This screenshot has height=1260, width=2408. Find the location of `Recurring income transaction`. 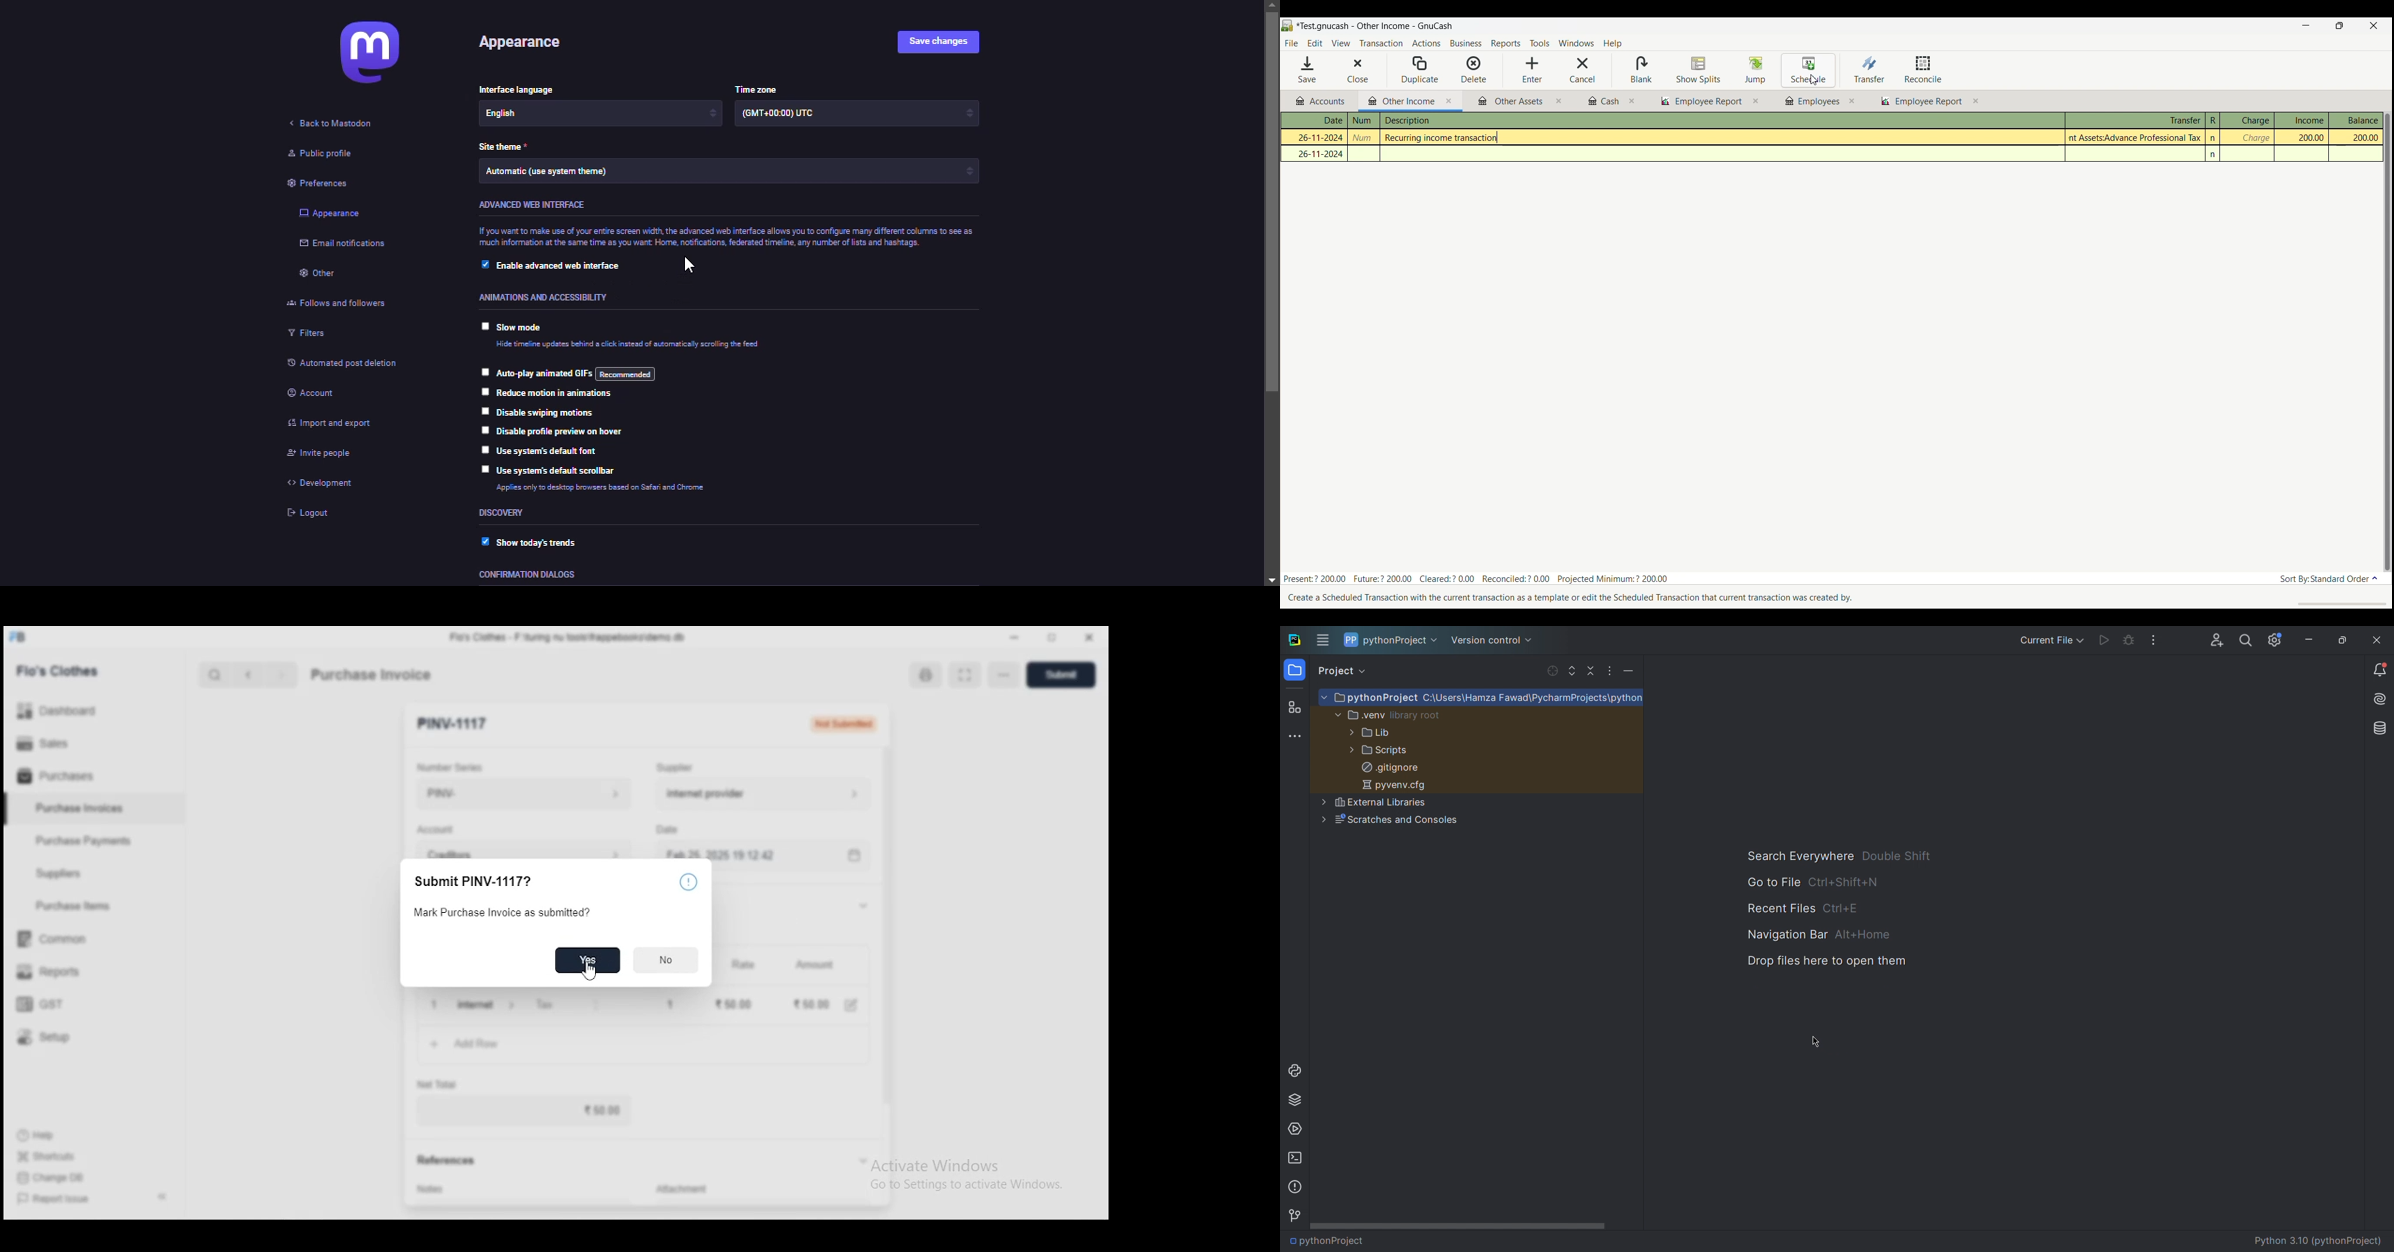

Recurring income transaction is located at coordinates (1446, 138).